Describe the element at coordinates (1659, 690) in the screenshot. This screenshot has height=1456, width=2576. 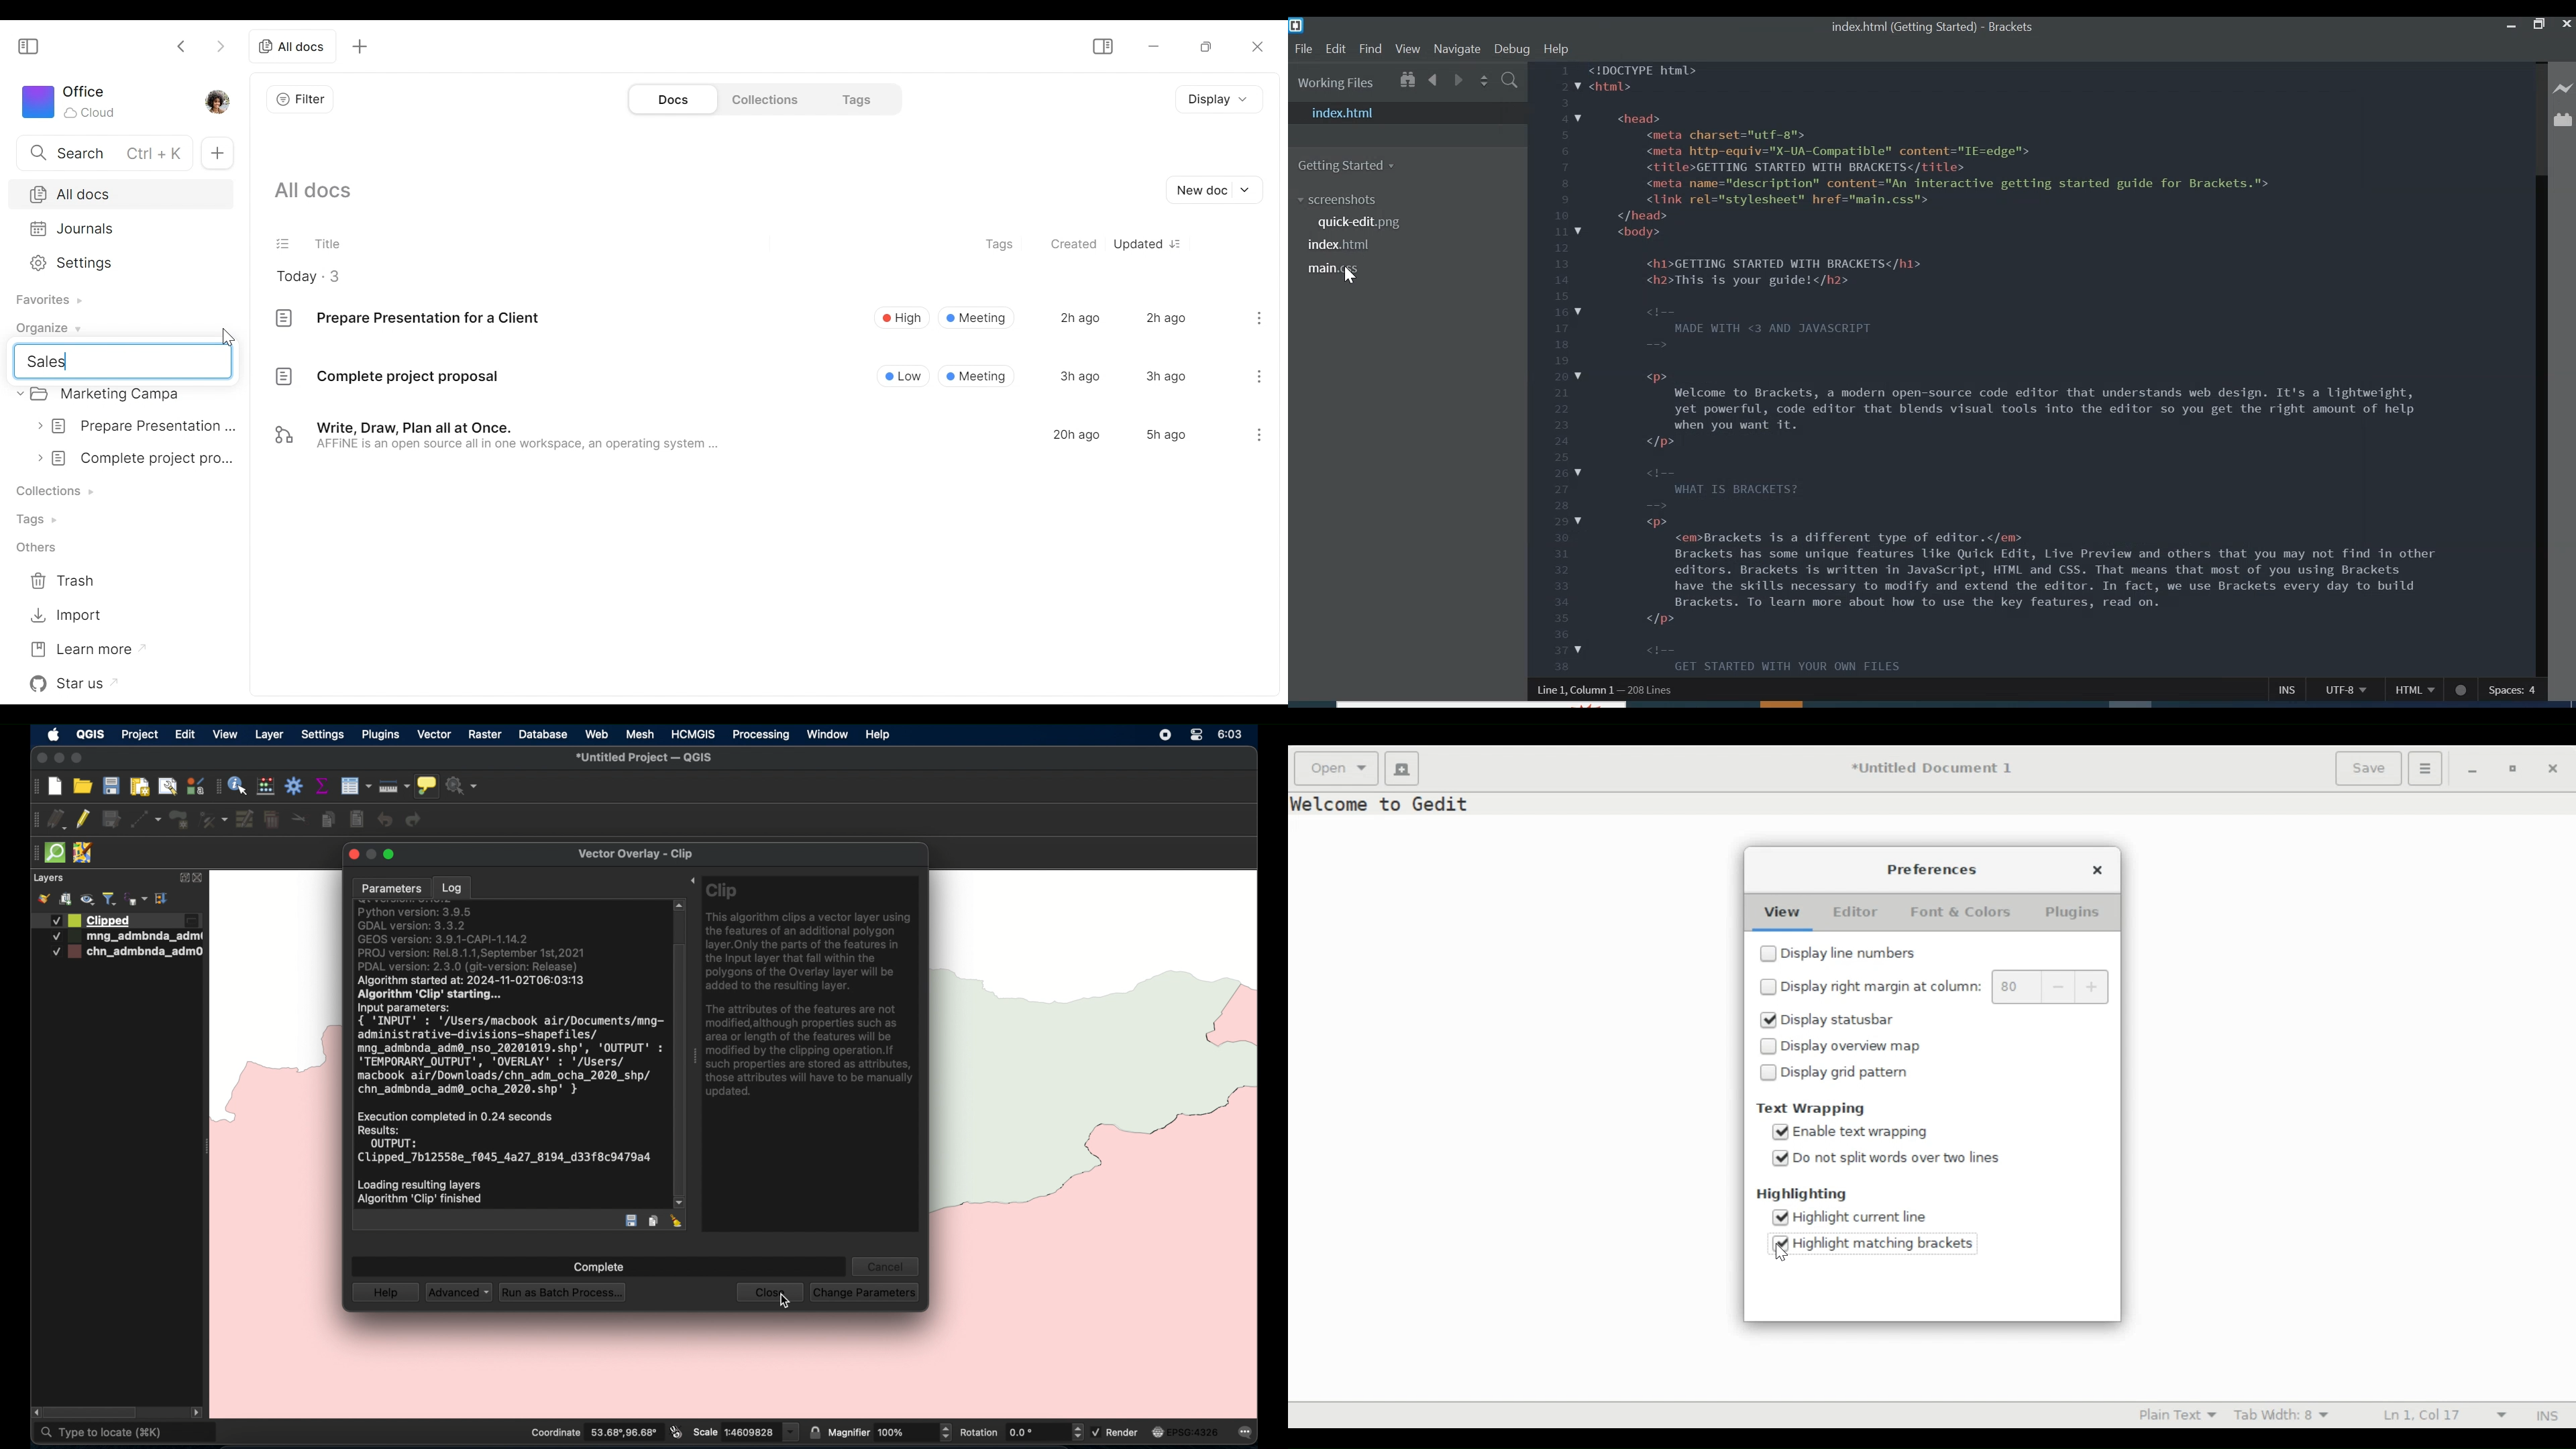
I see `Line Position` at that location.